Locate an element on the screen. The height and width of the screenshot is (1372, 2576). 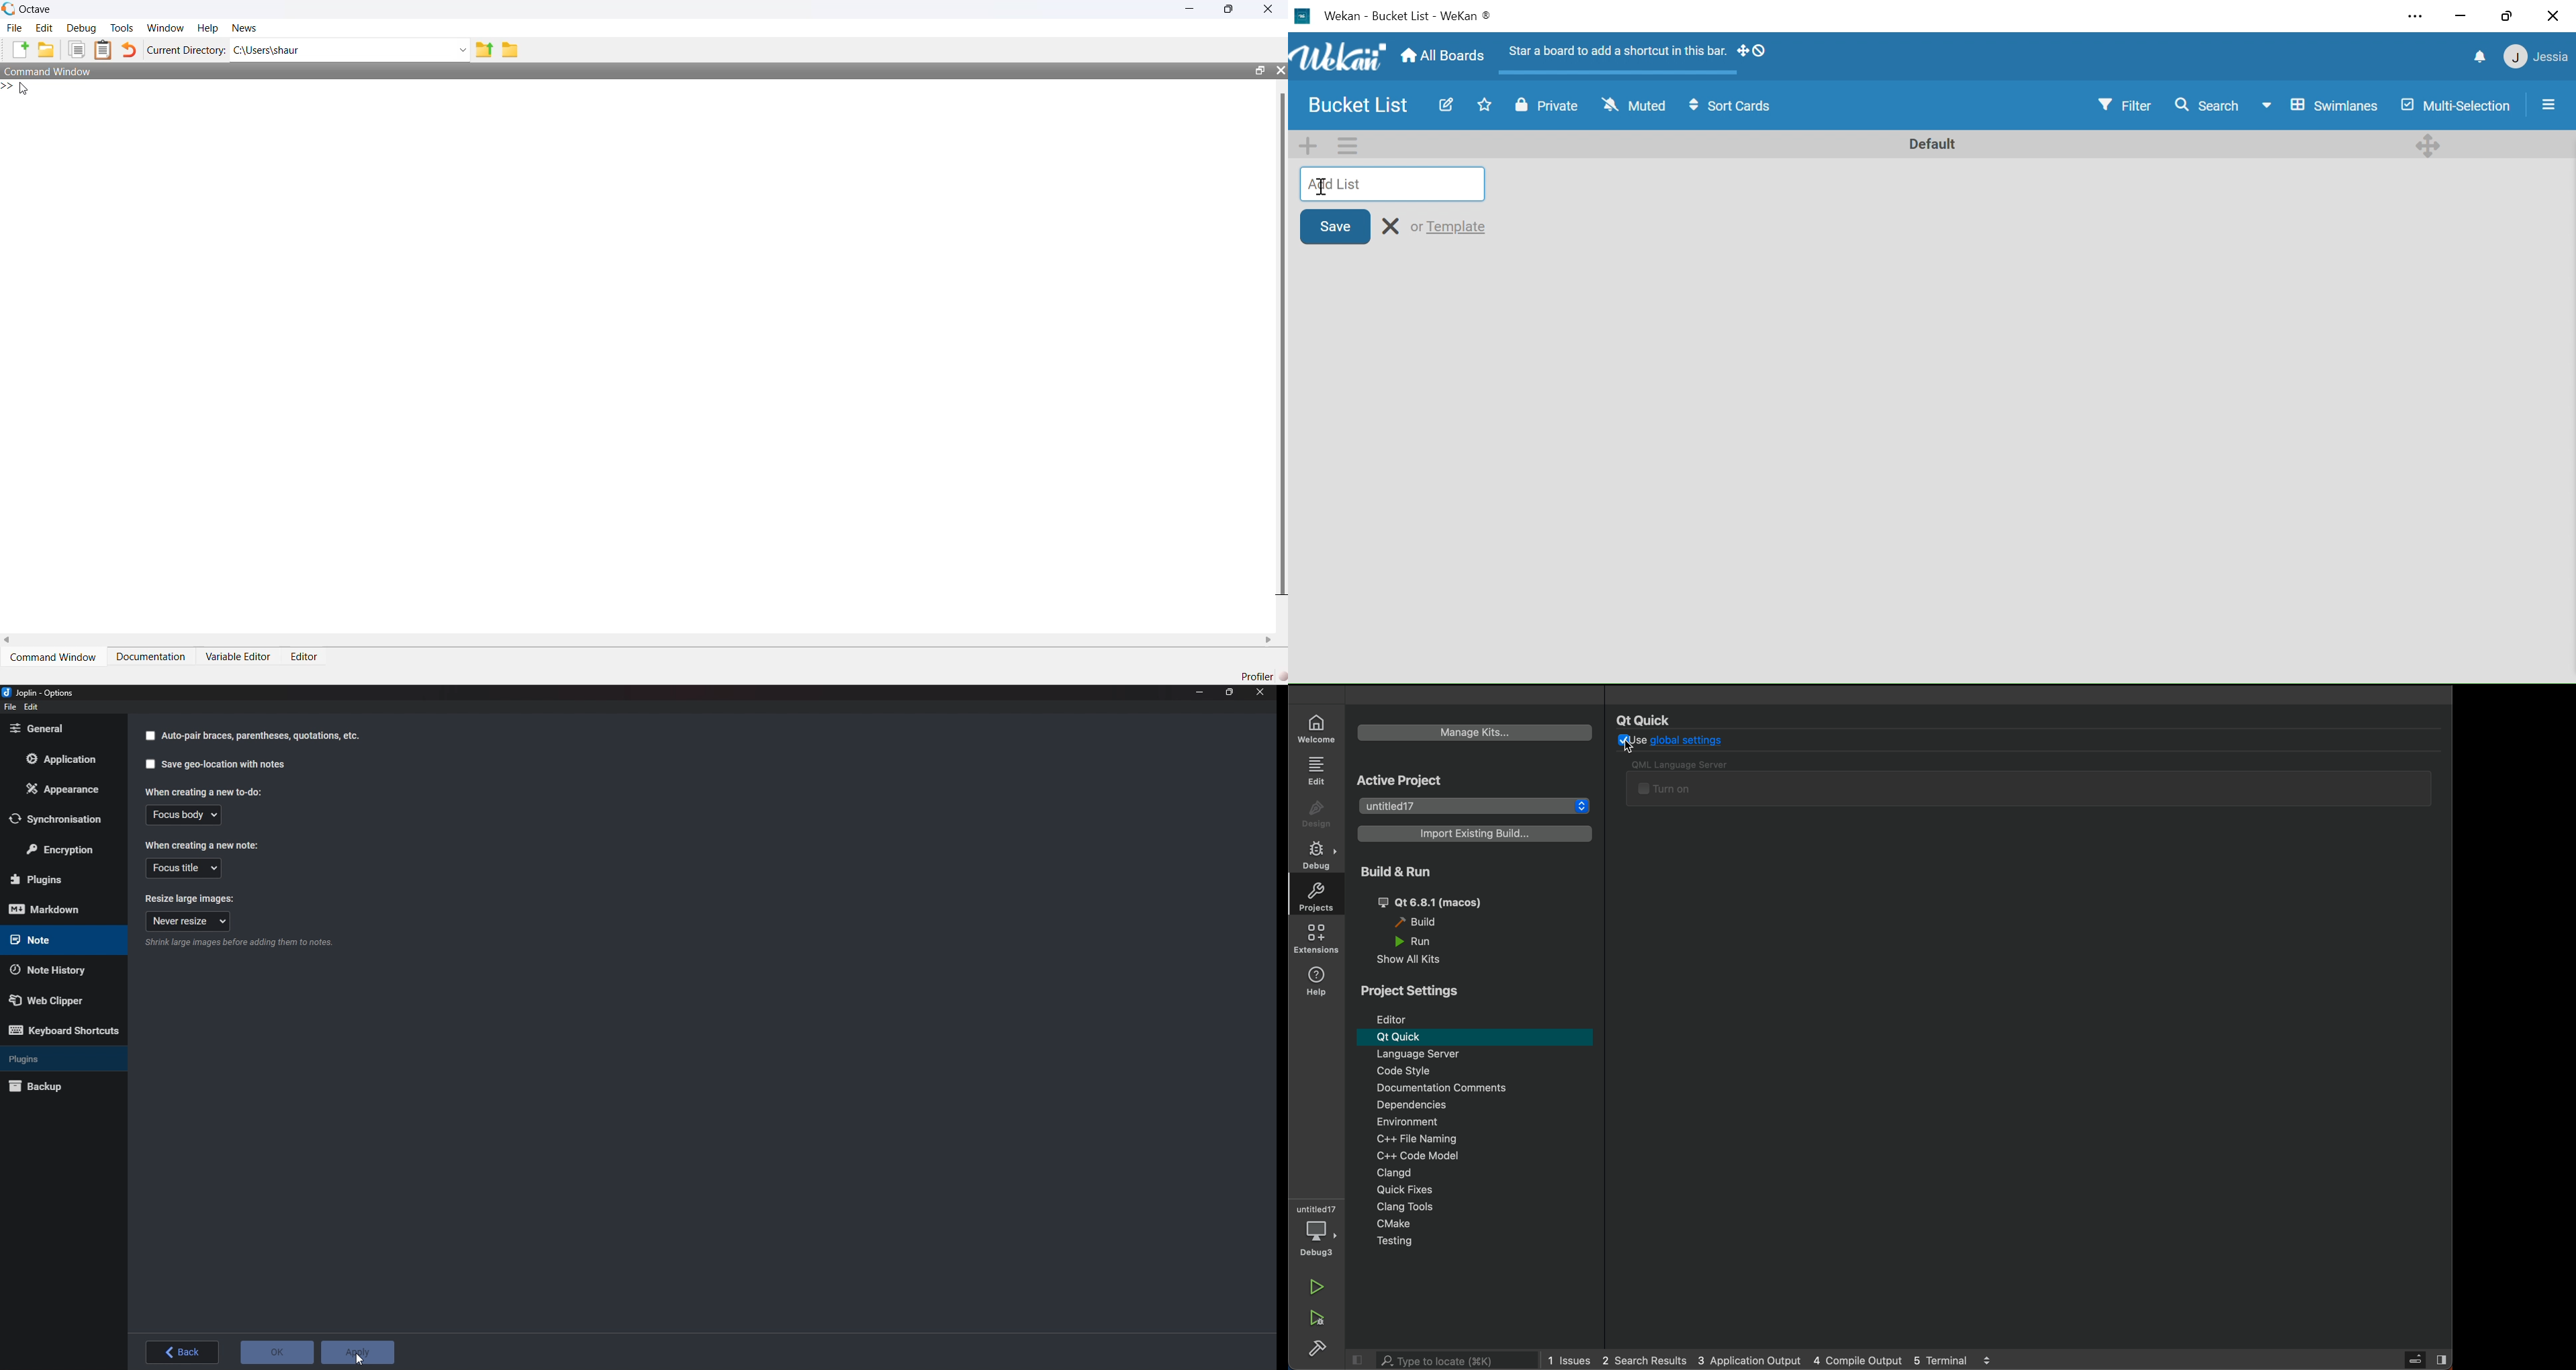
Board name is located at coordinates (1362, 106).